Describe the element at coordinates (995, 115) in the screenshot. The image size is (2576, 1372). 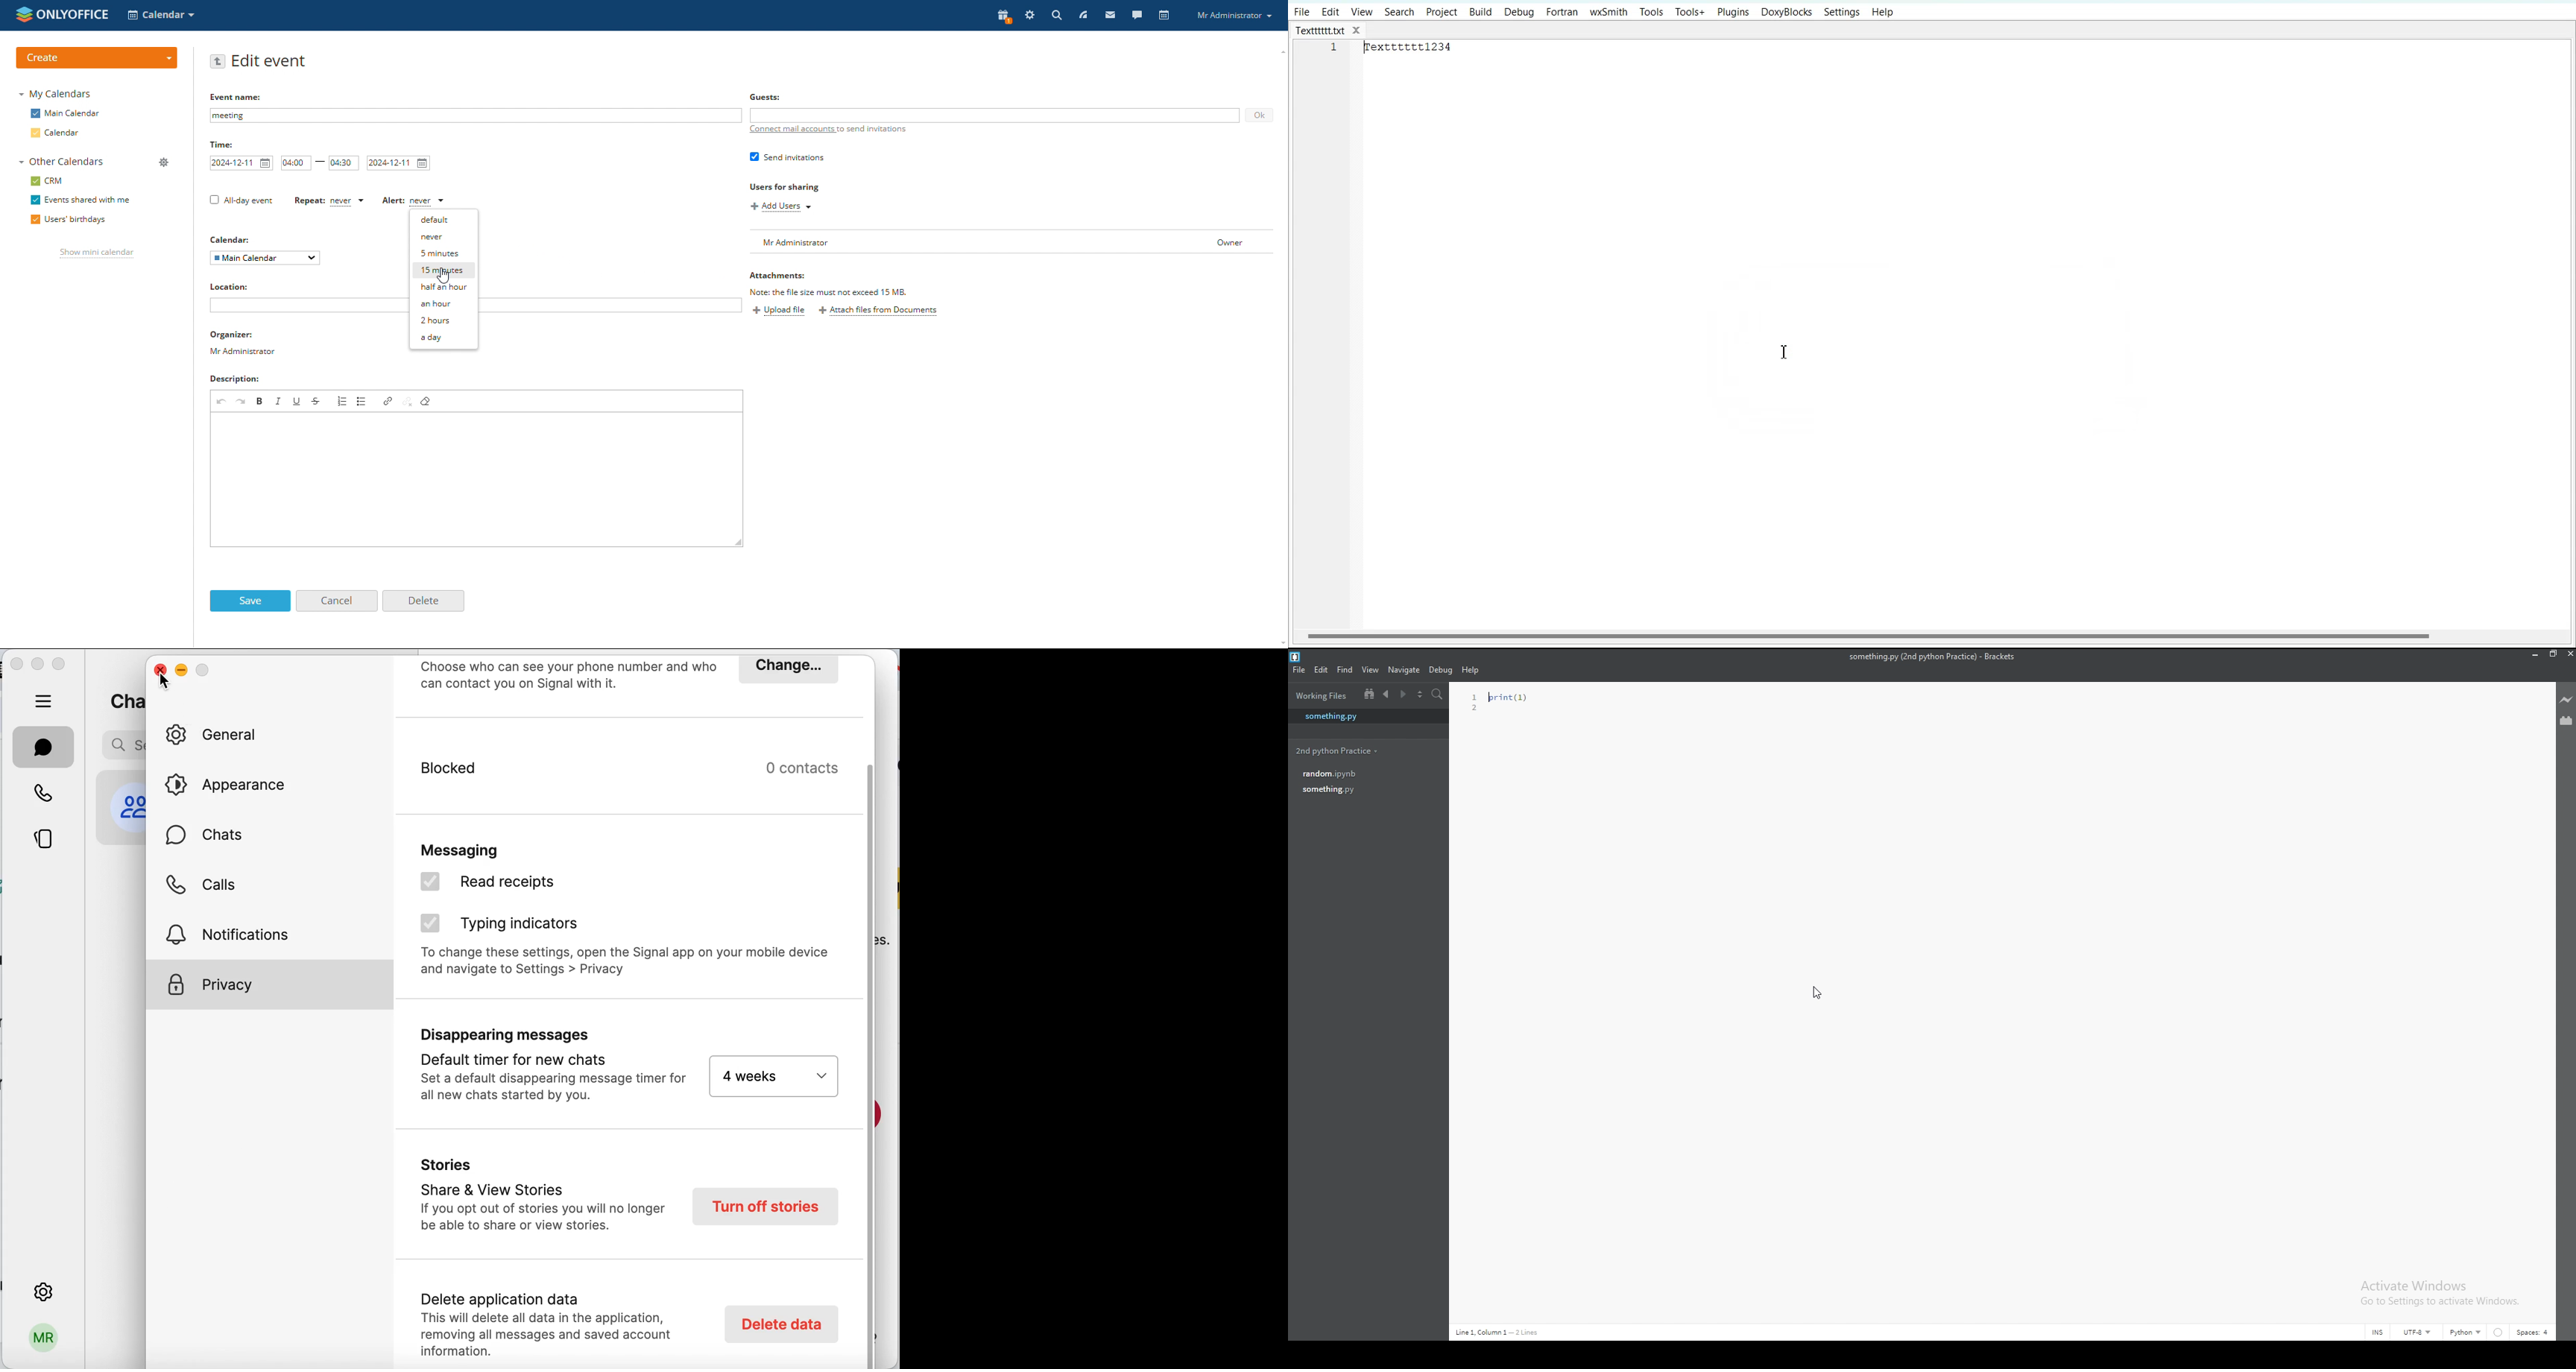
I see `add guests` at that location.